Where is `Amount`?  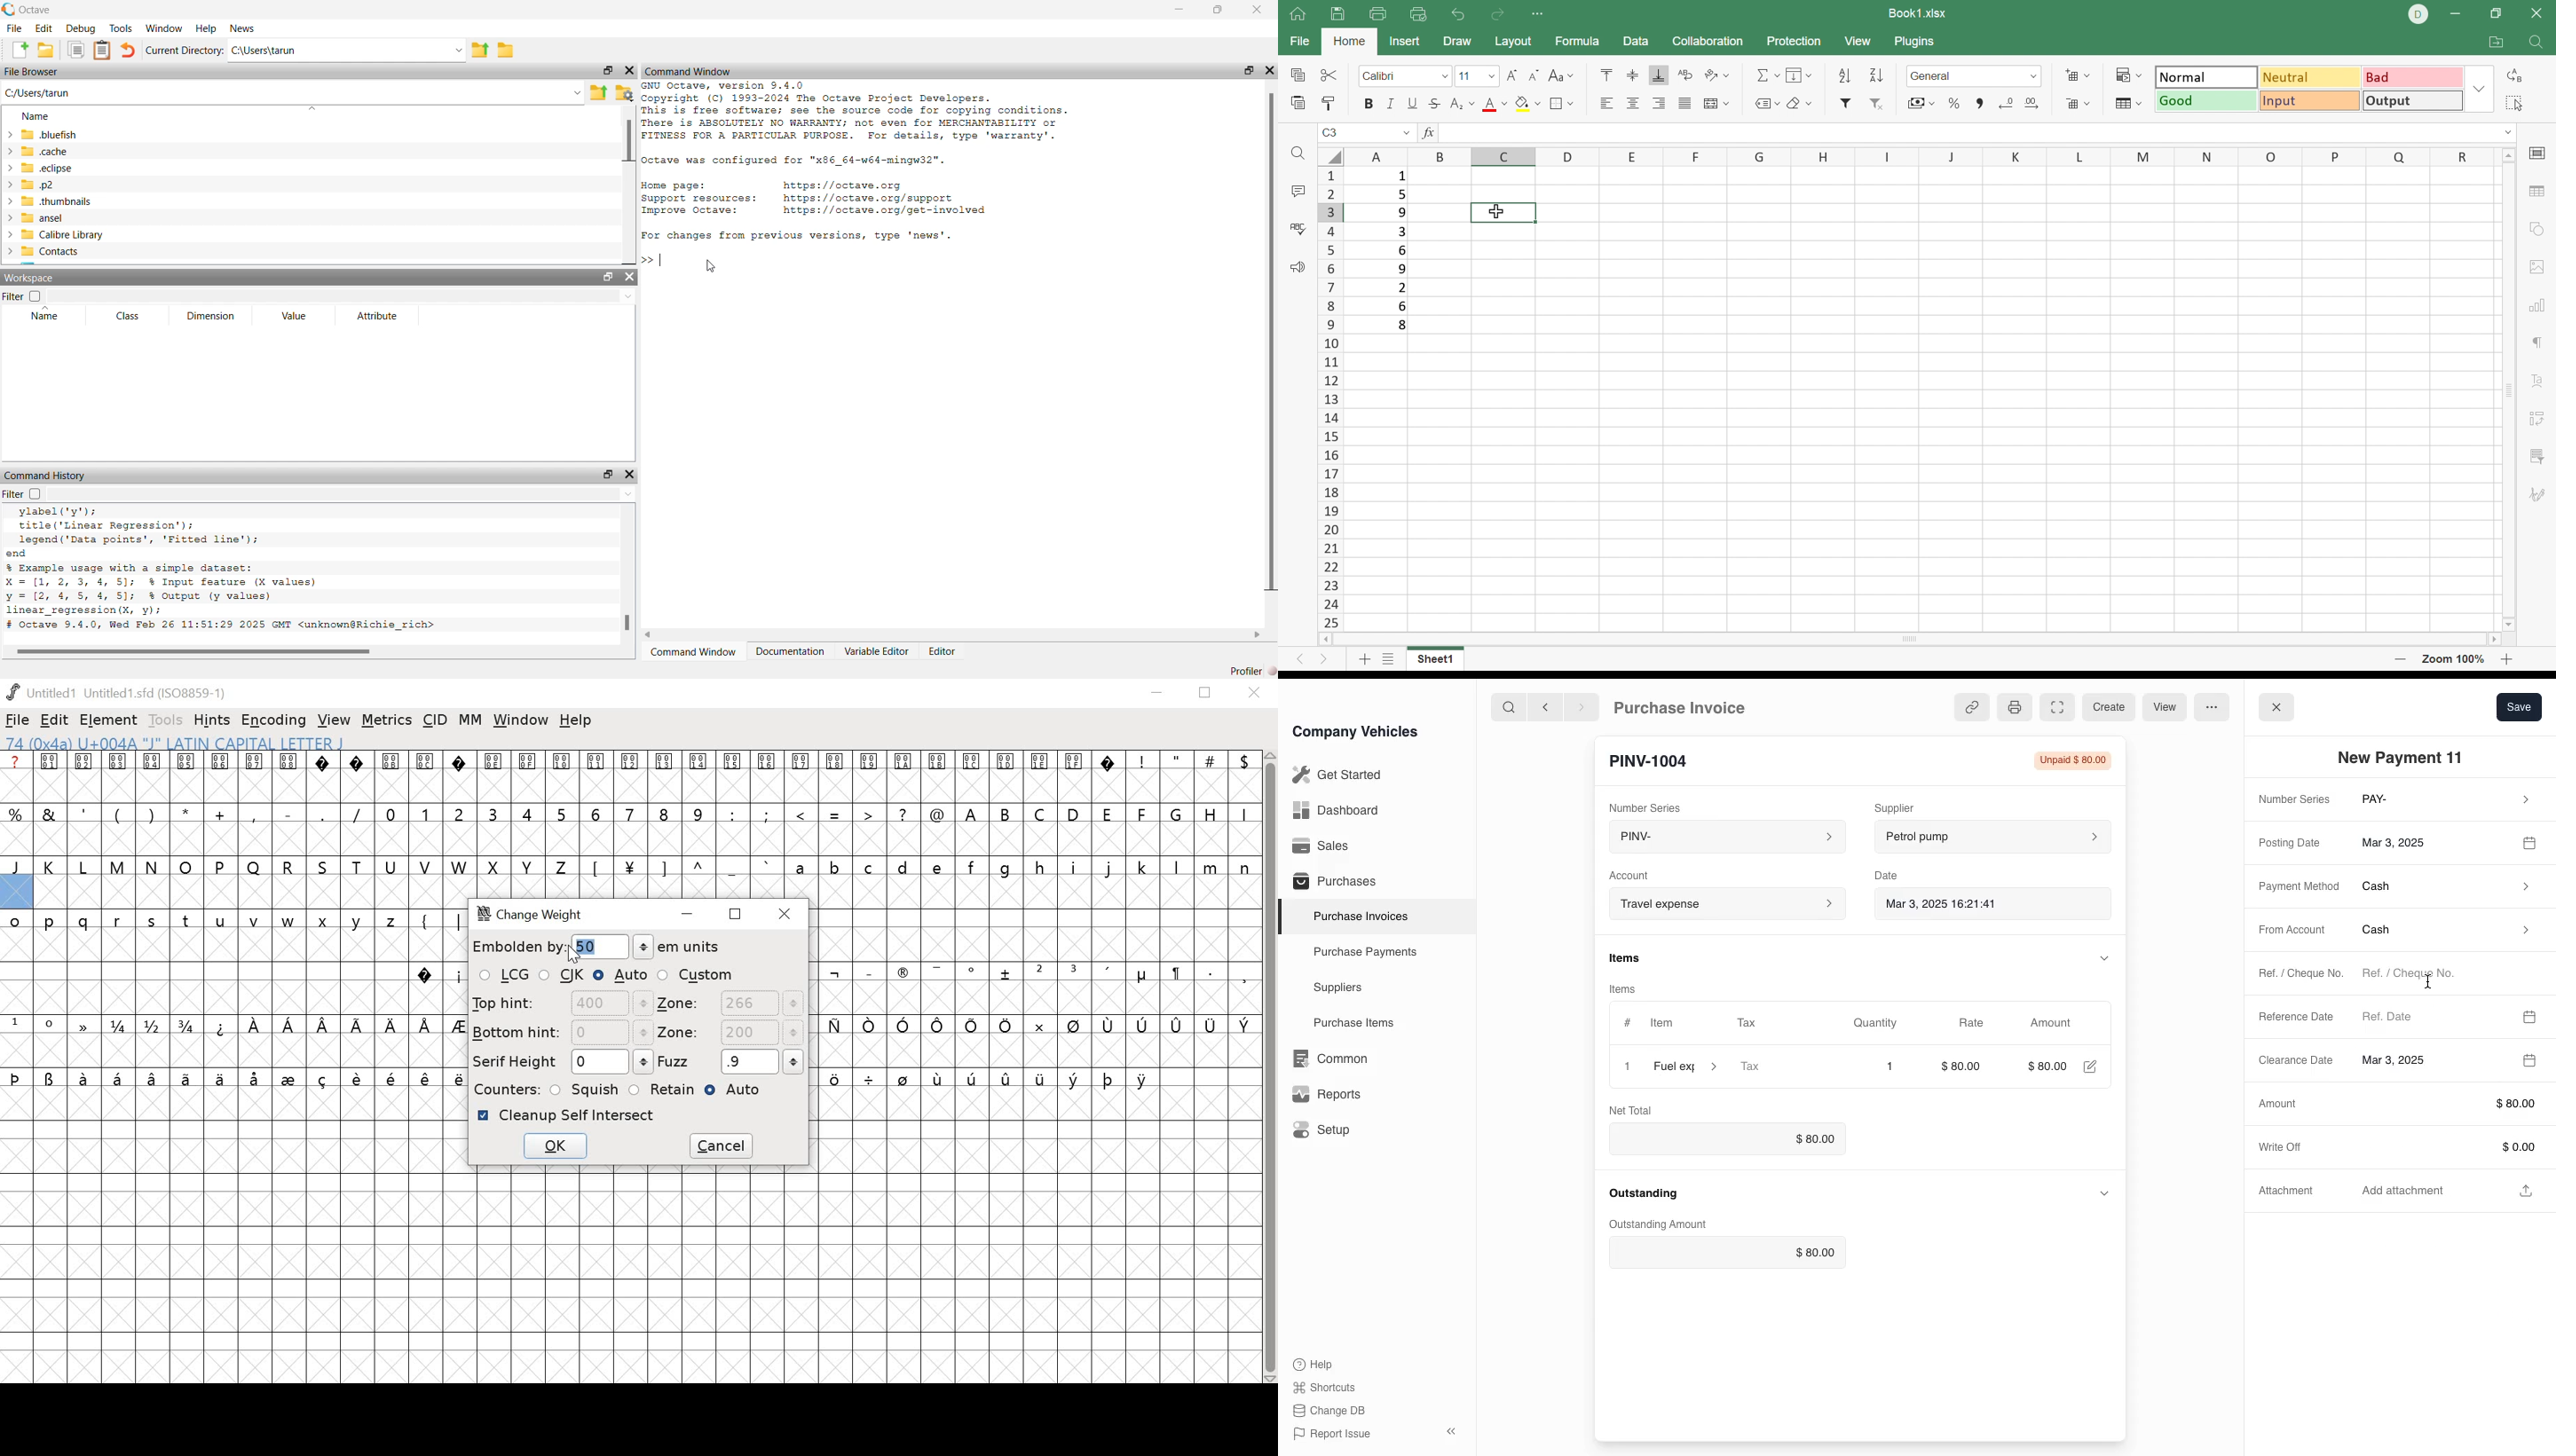 Amount is located at coordinates (2053, 1023).